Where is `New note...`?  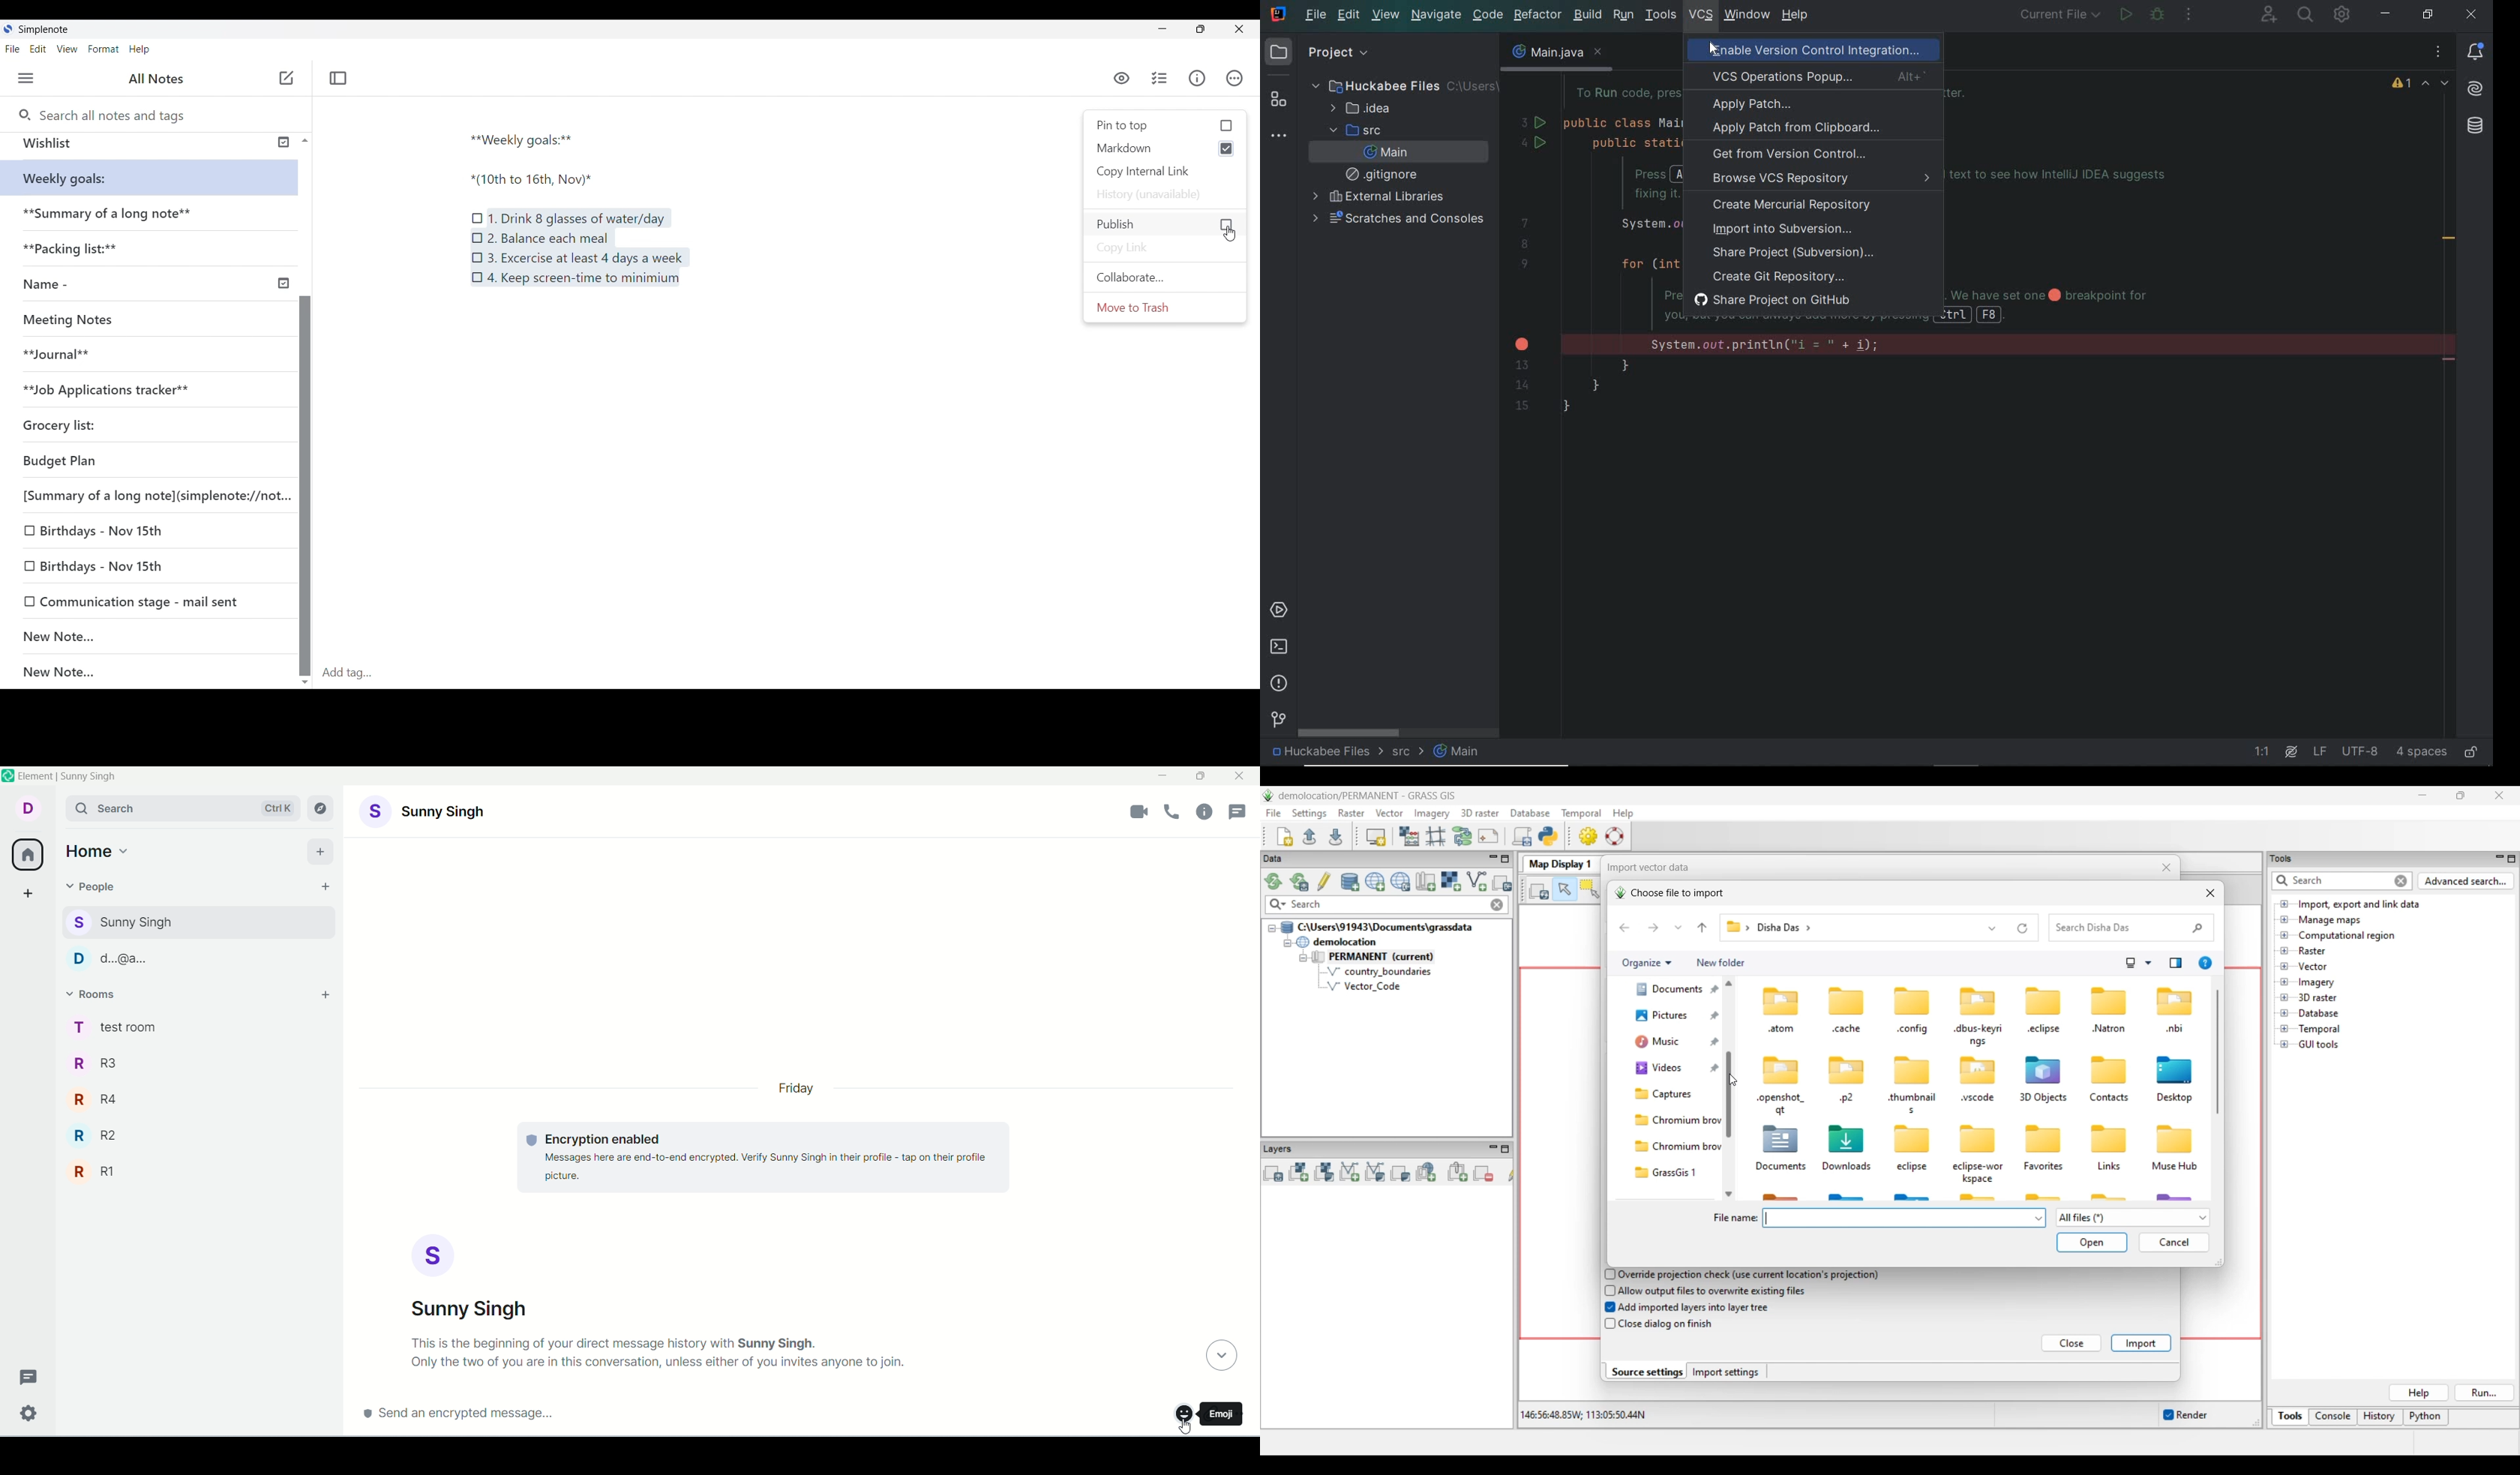
New note... is located at coordinates (156, 673).